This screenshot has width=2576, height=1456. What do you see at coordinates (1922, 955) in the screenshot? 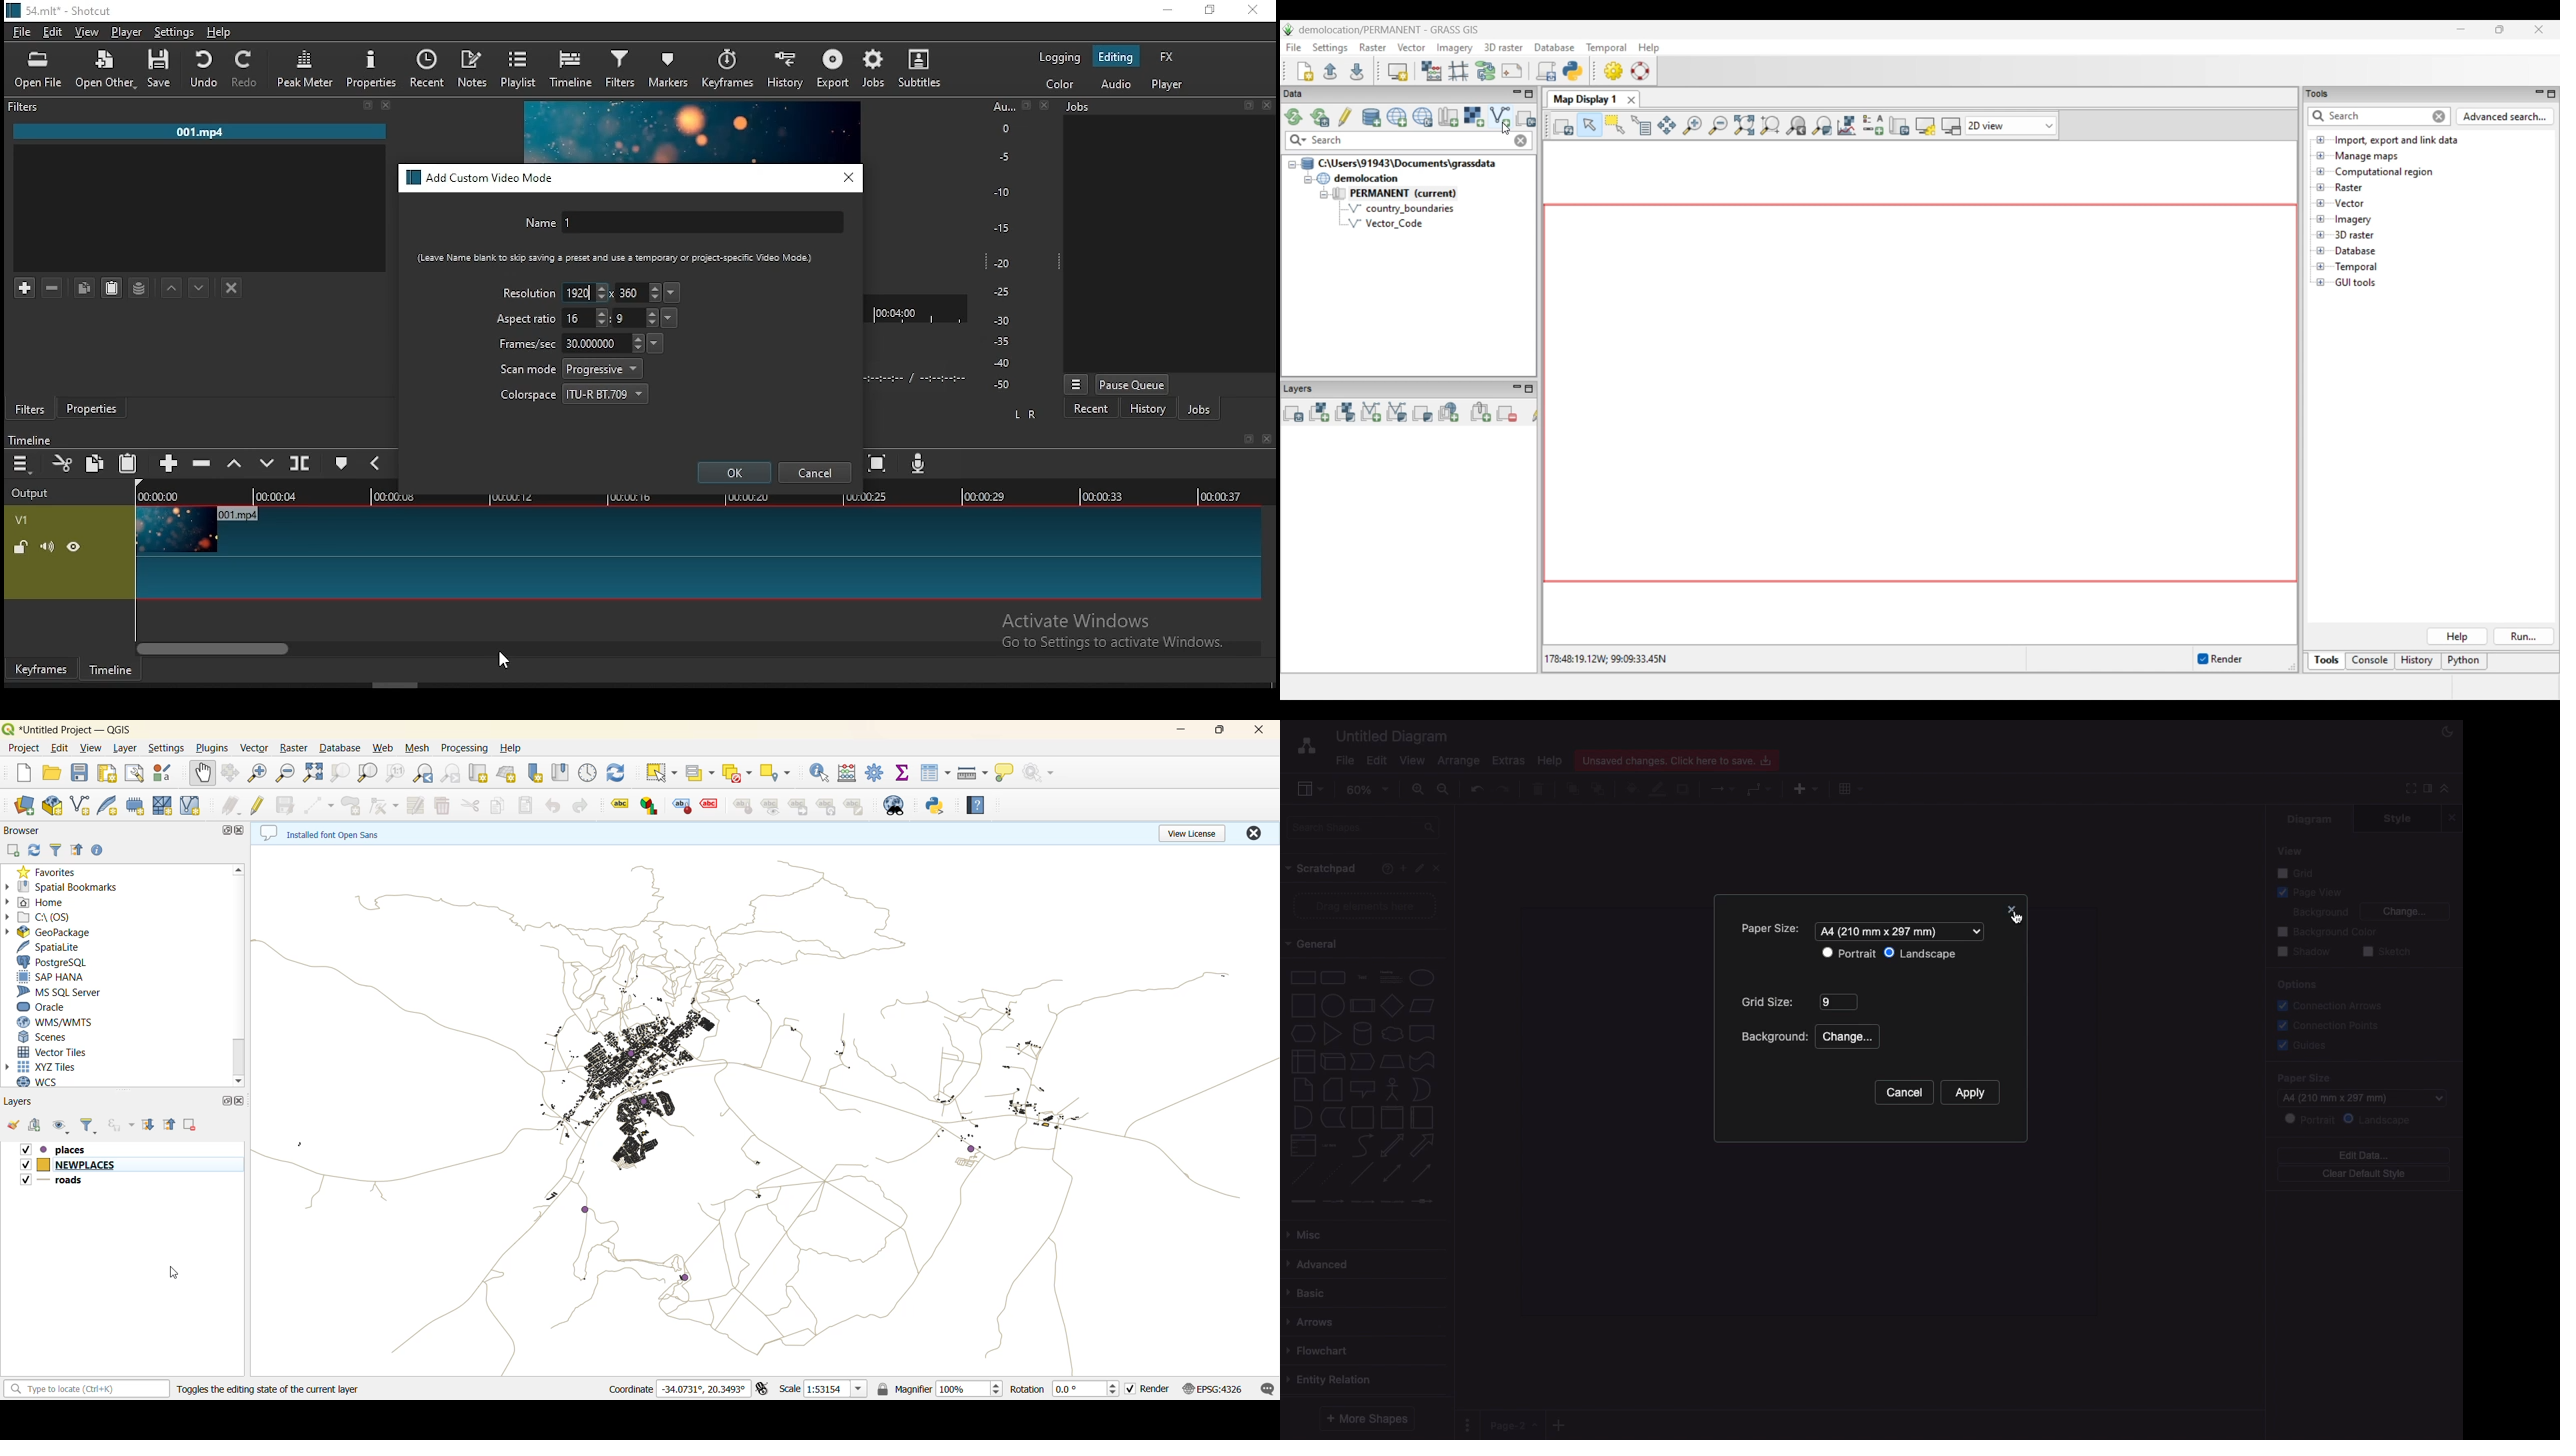
I see `Landscape` at bounding box center [1922, 955].